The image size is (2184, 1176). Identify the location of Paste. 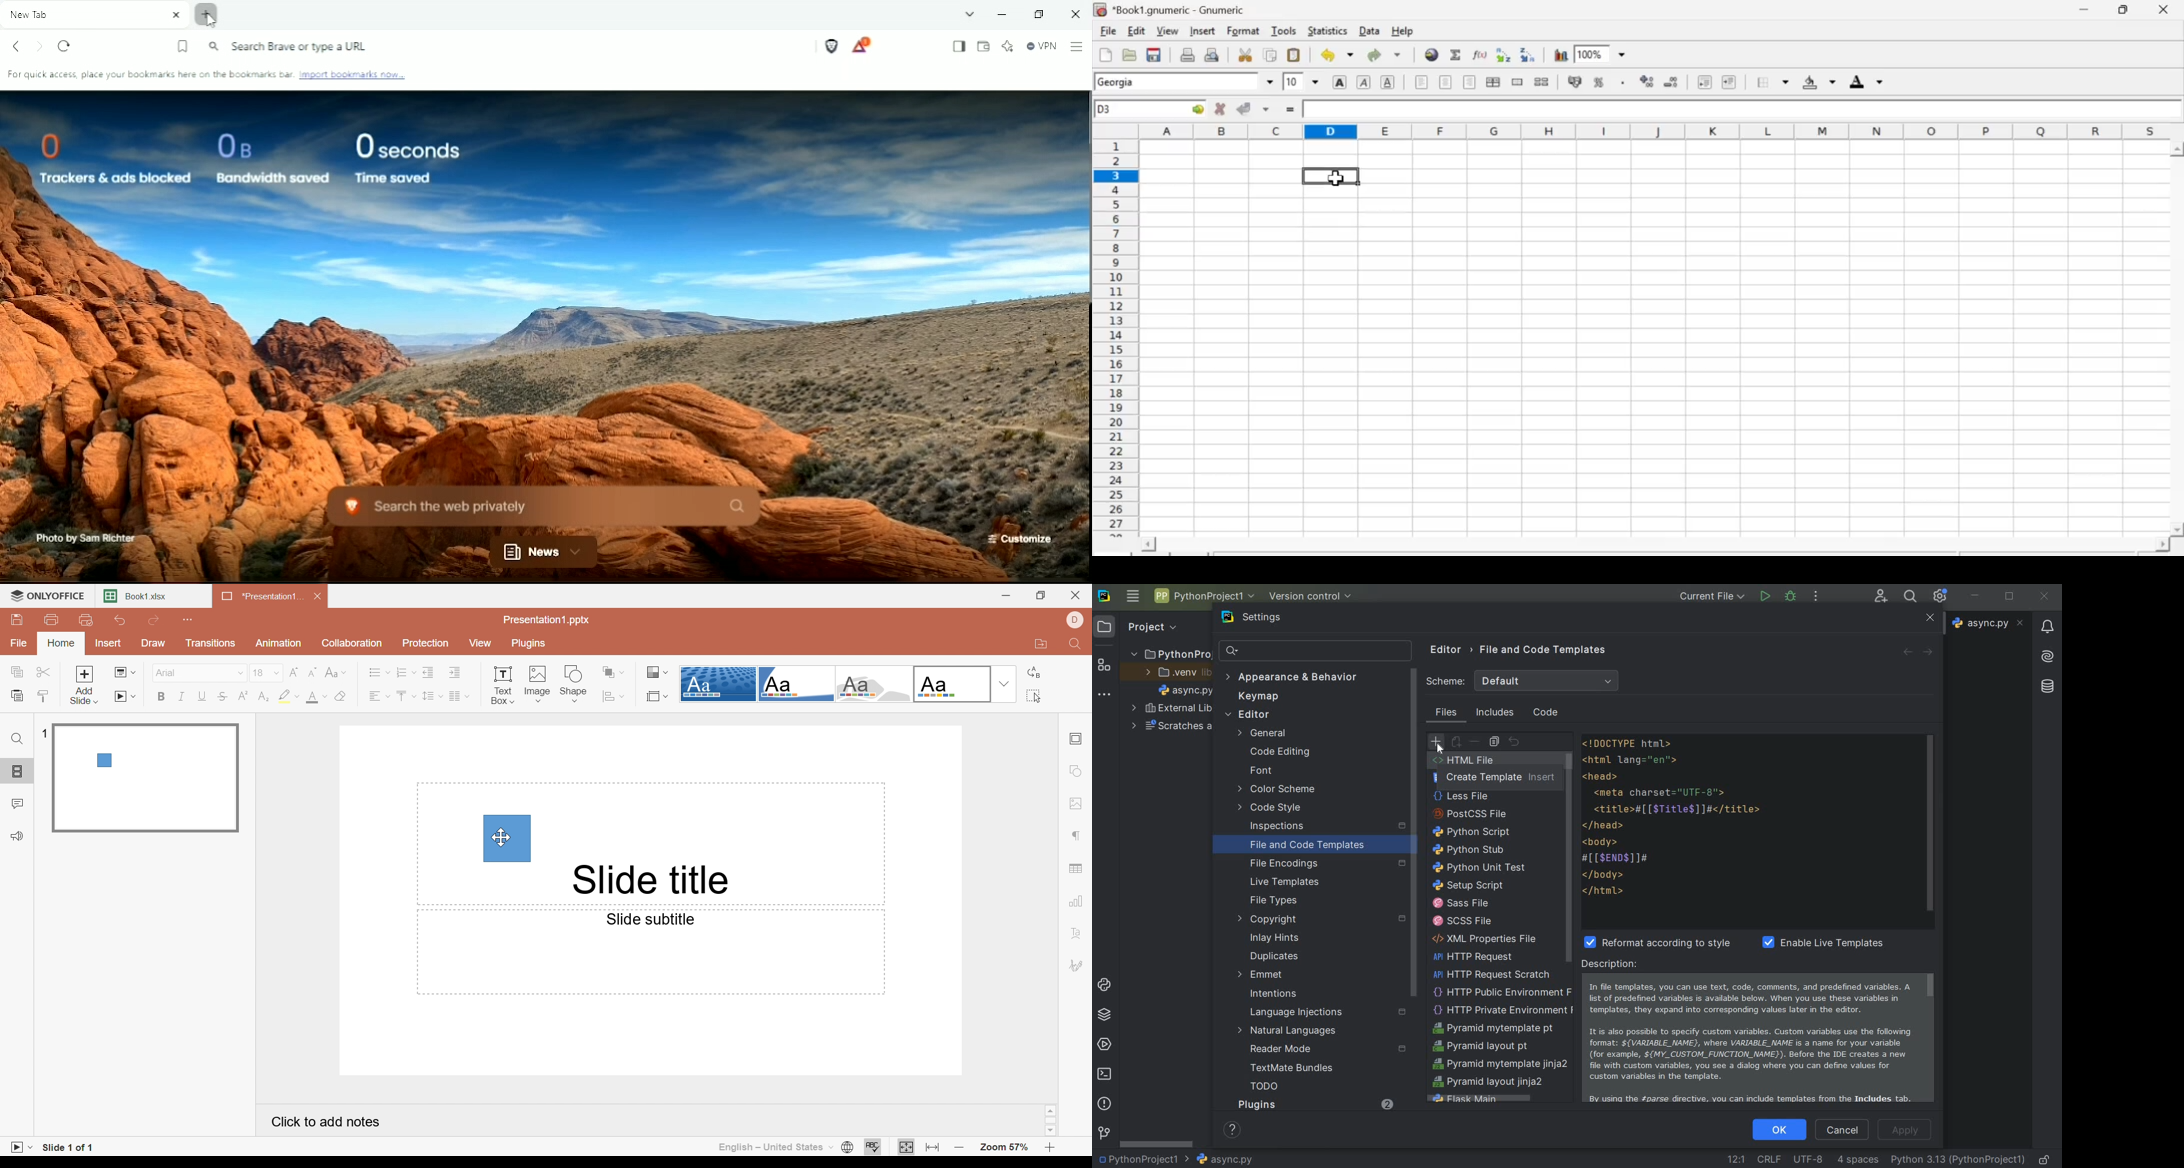
(1294, 56).